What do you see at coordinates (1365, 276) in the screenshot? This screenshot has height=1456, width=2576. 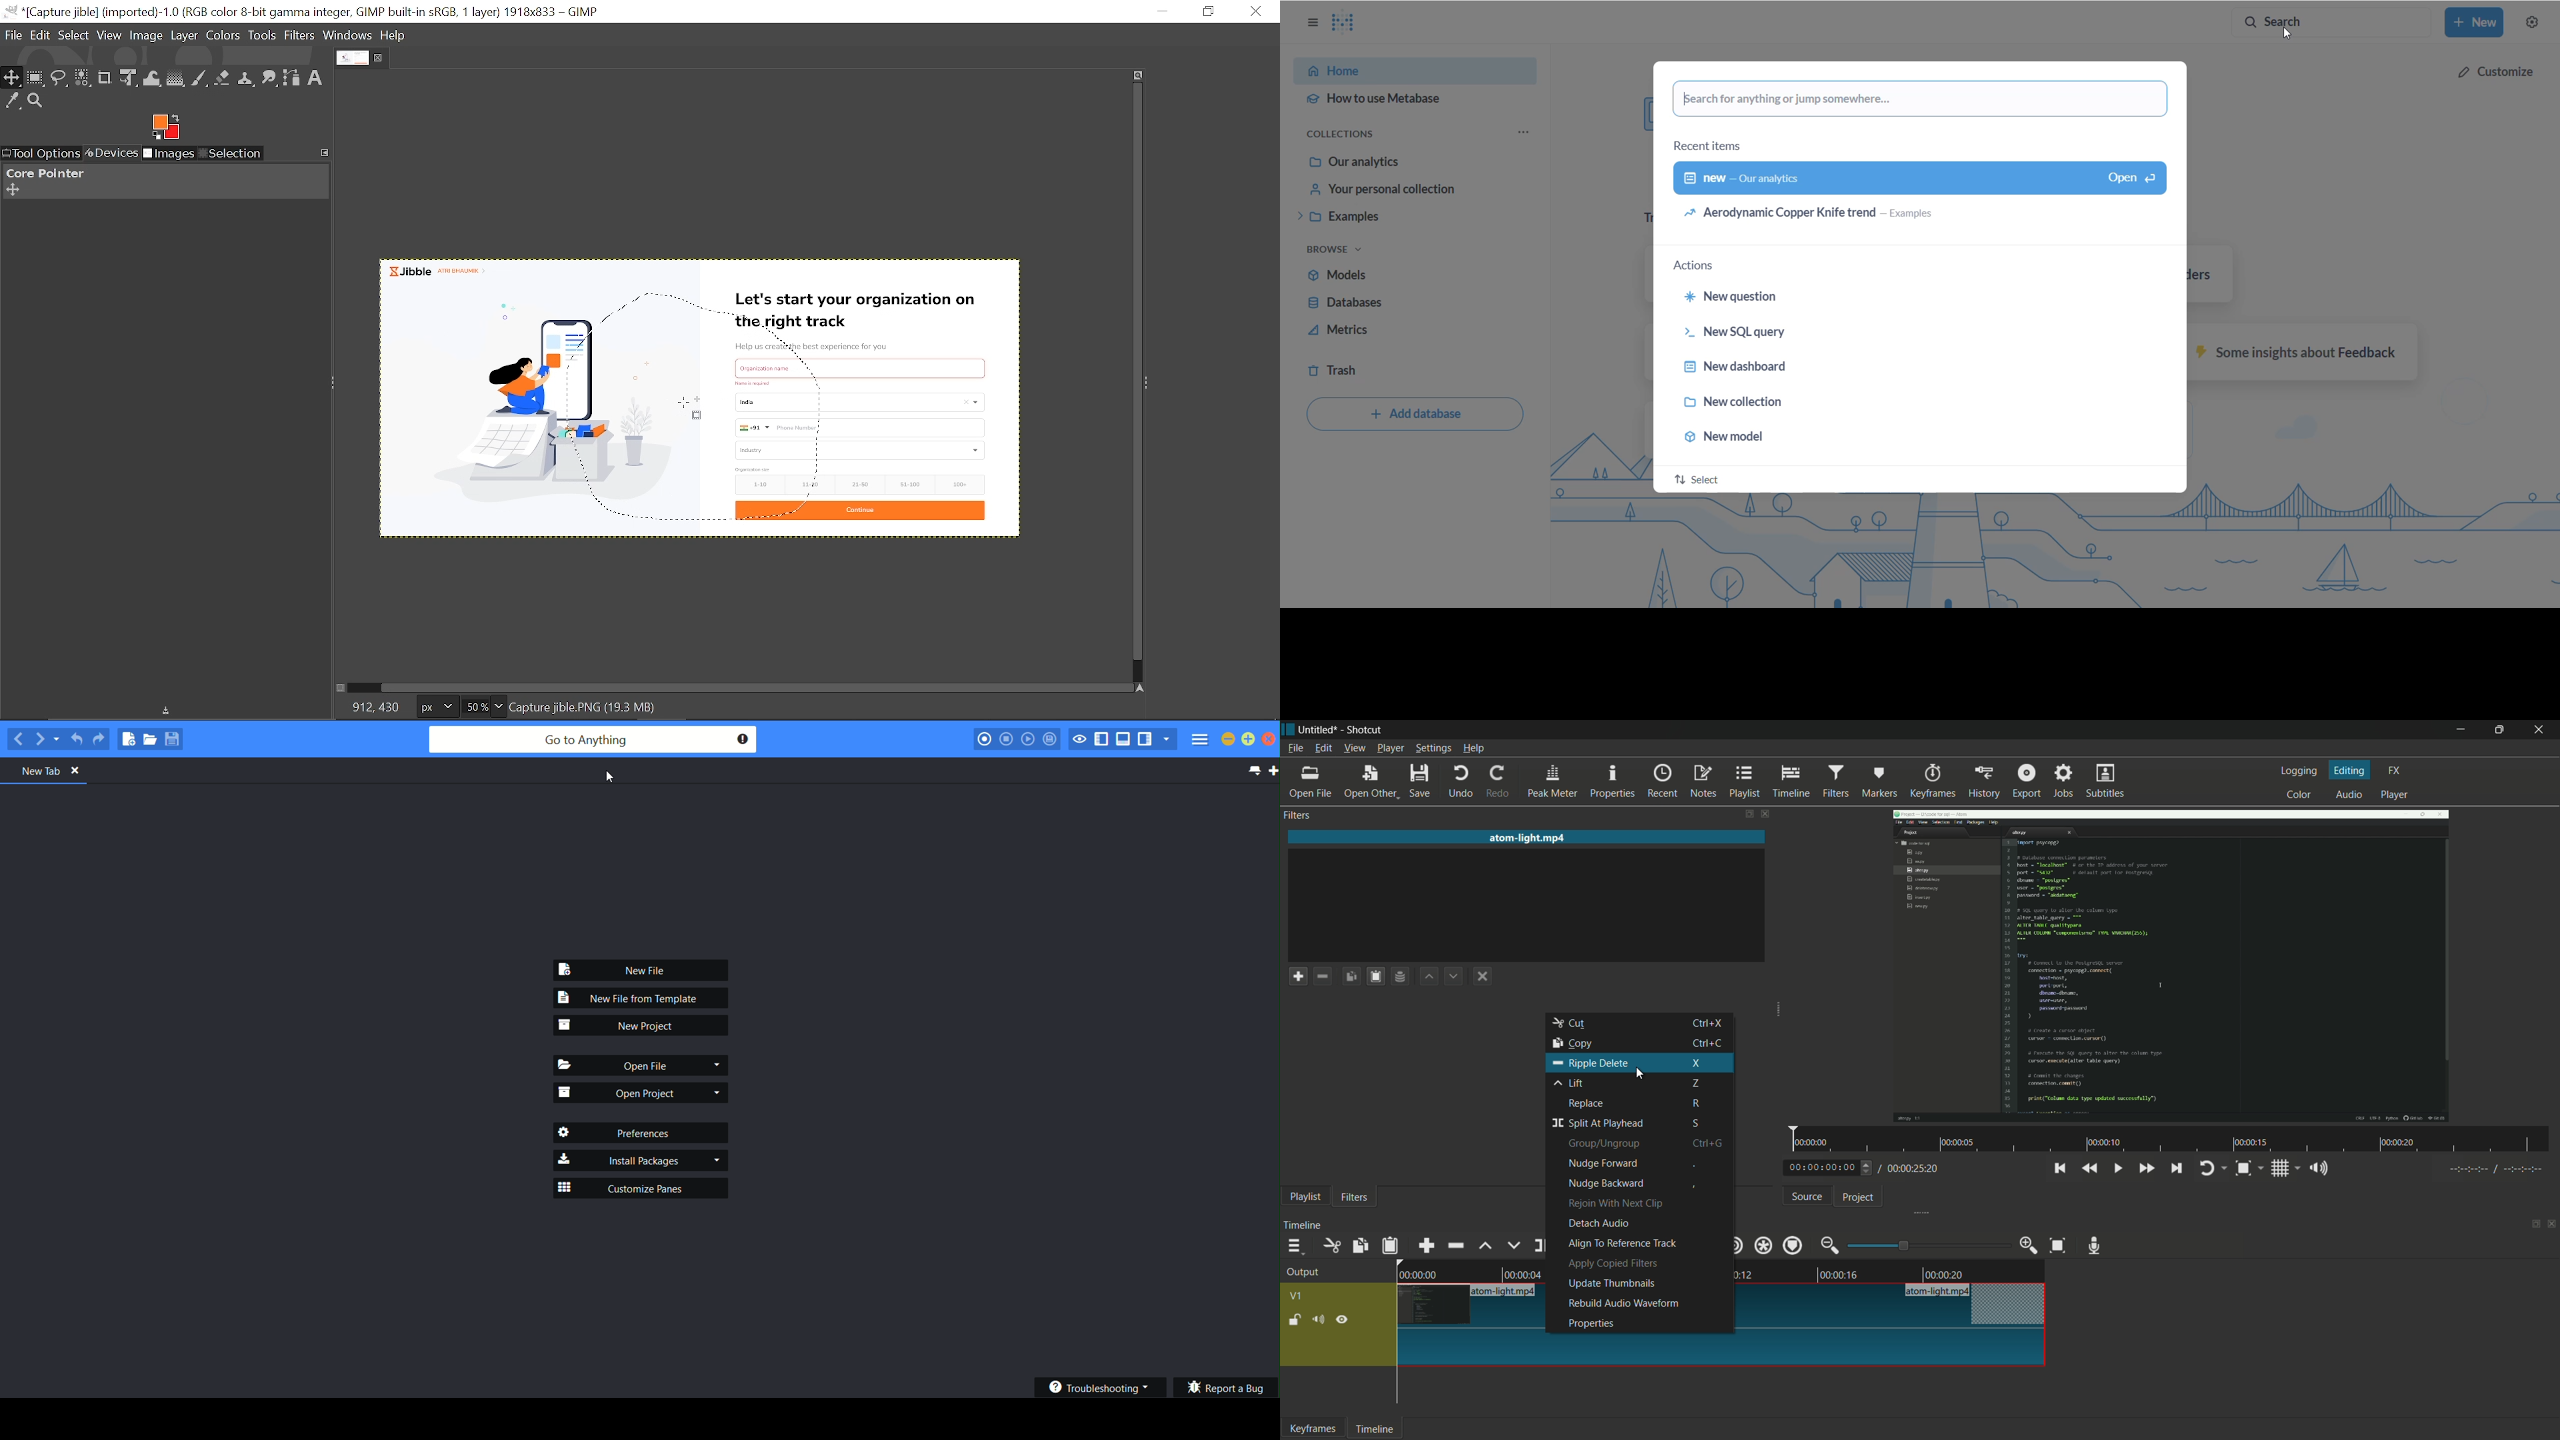 I see `models` at bounding box center [1365, 276].